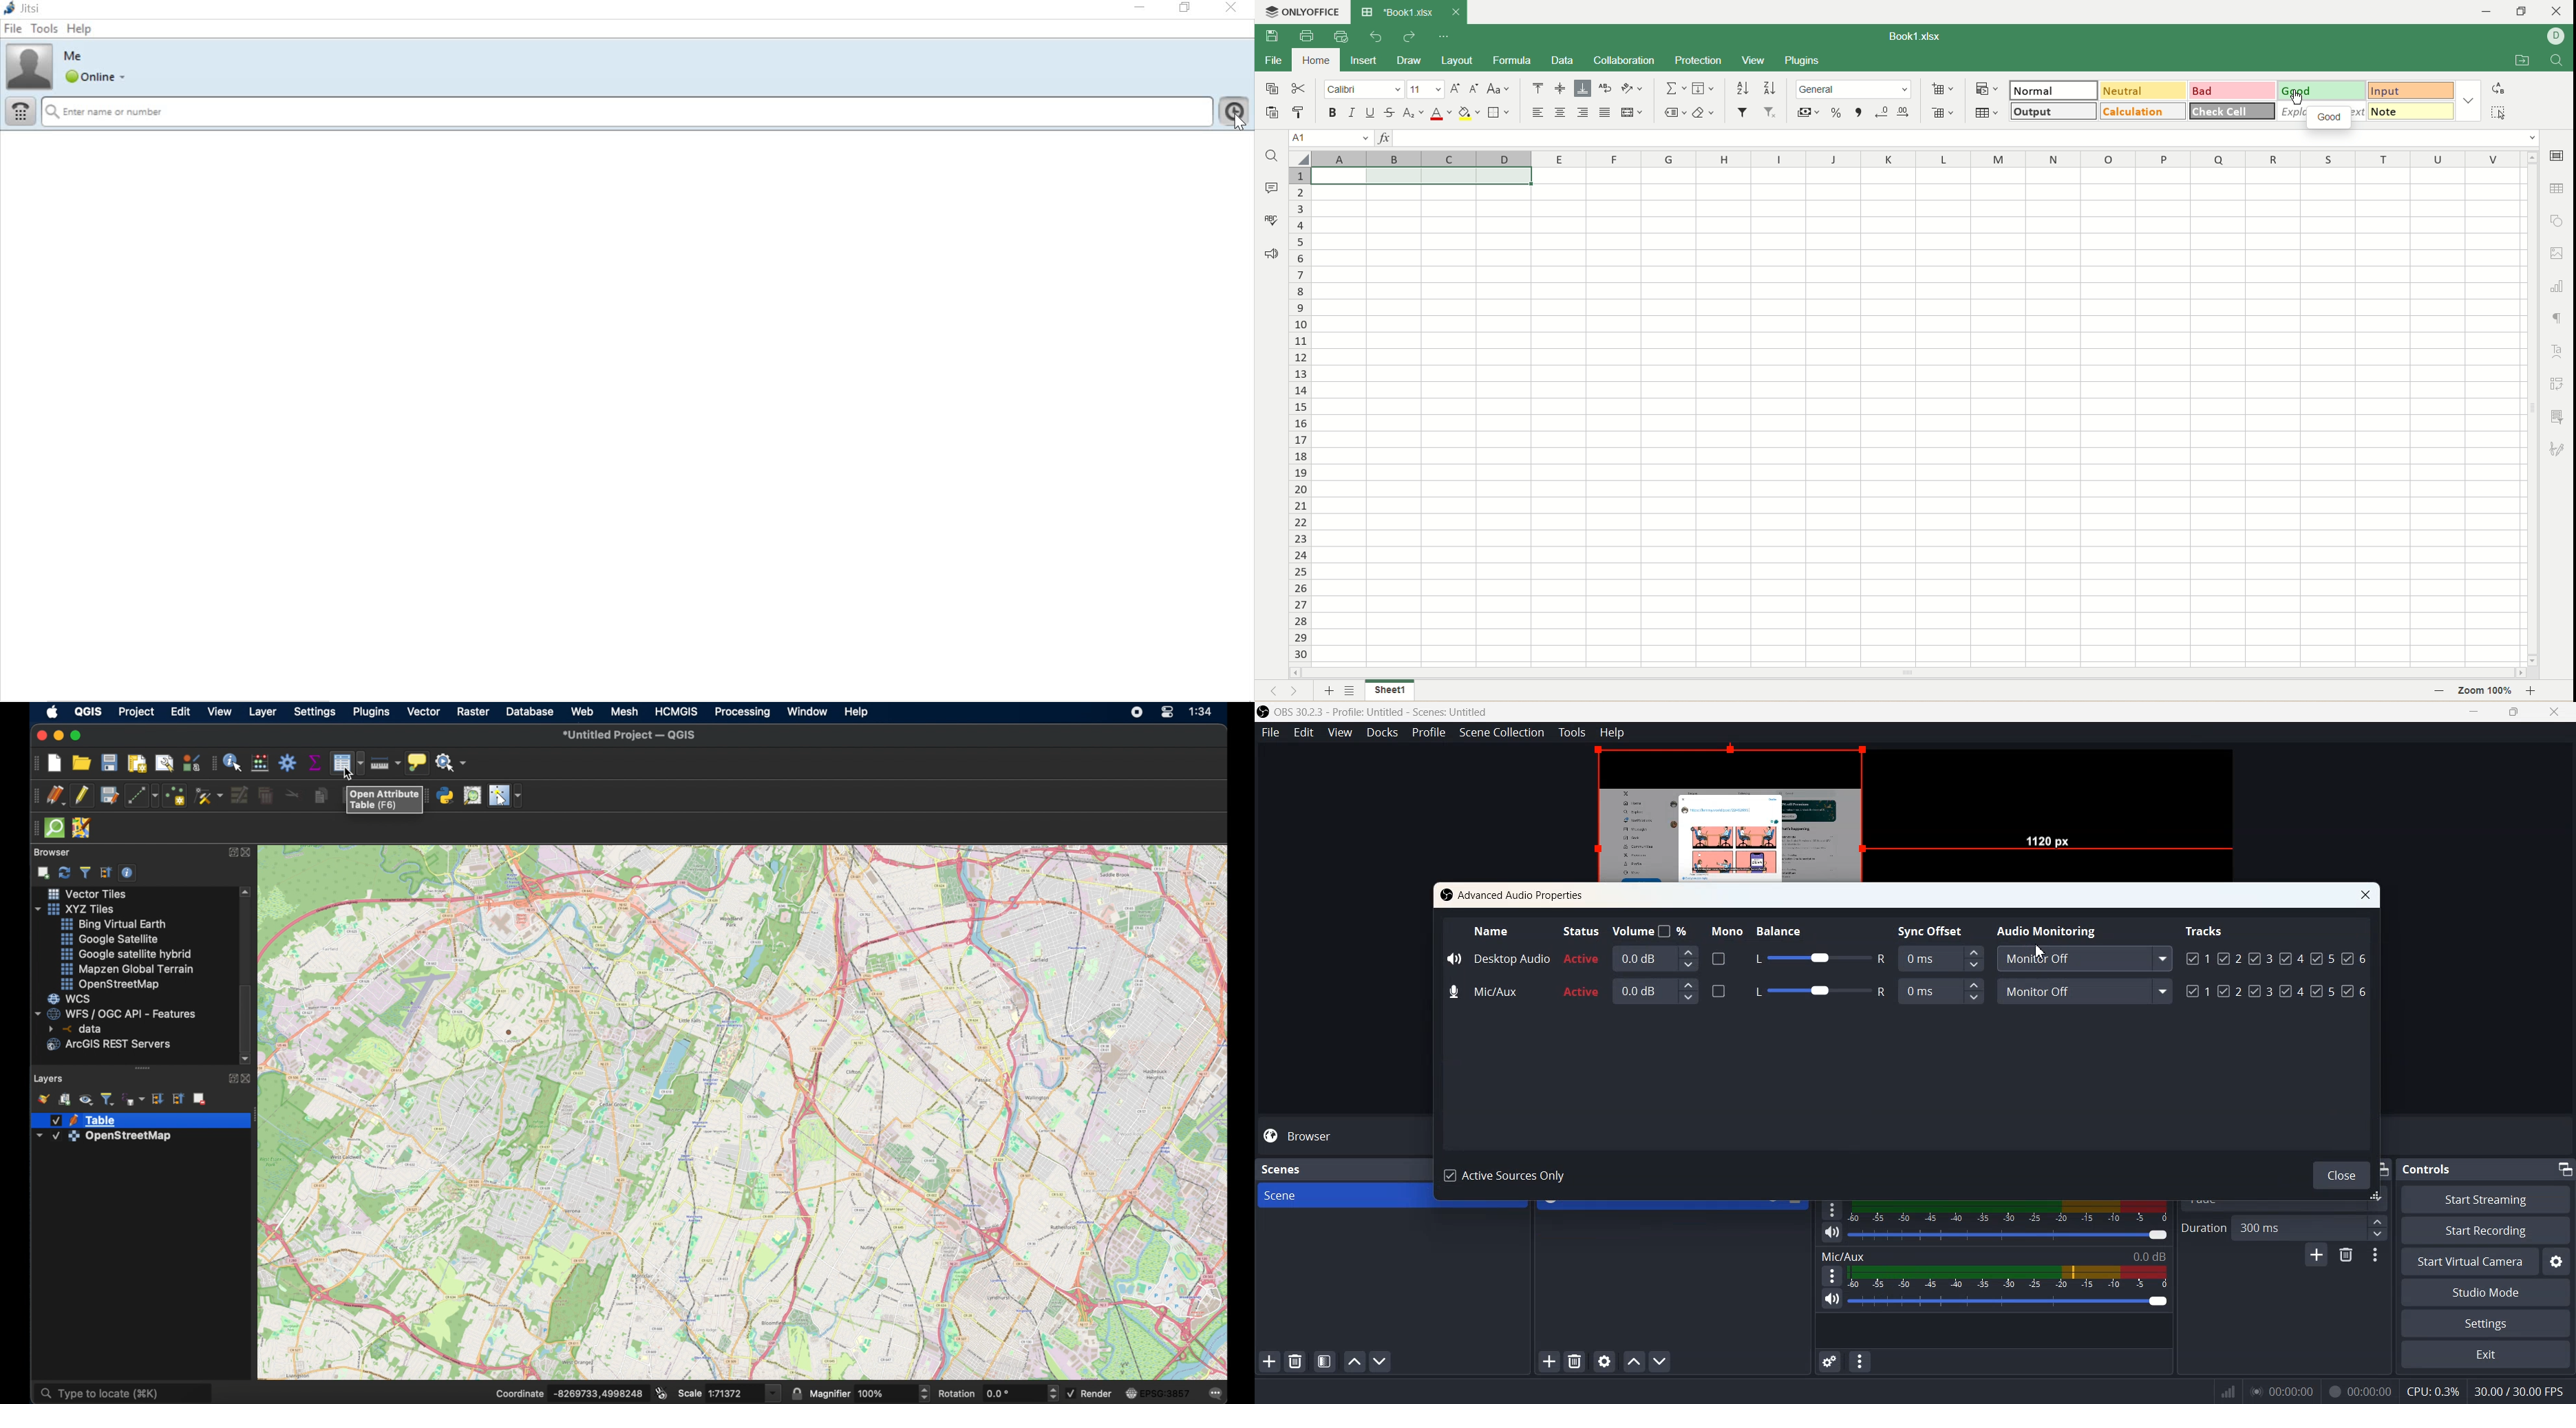 The width and height of the screenshot is (2576, 1428). I want to click on wfs/ogc api - features, so click(118, 1013).